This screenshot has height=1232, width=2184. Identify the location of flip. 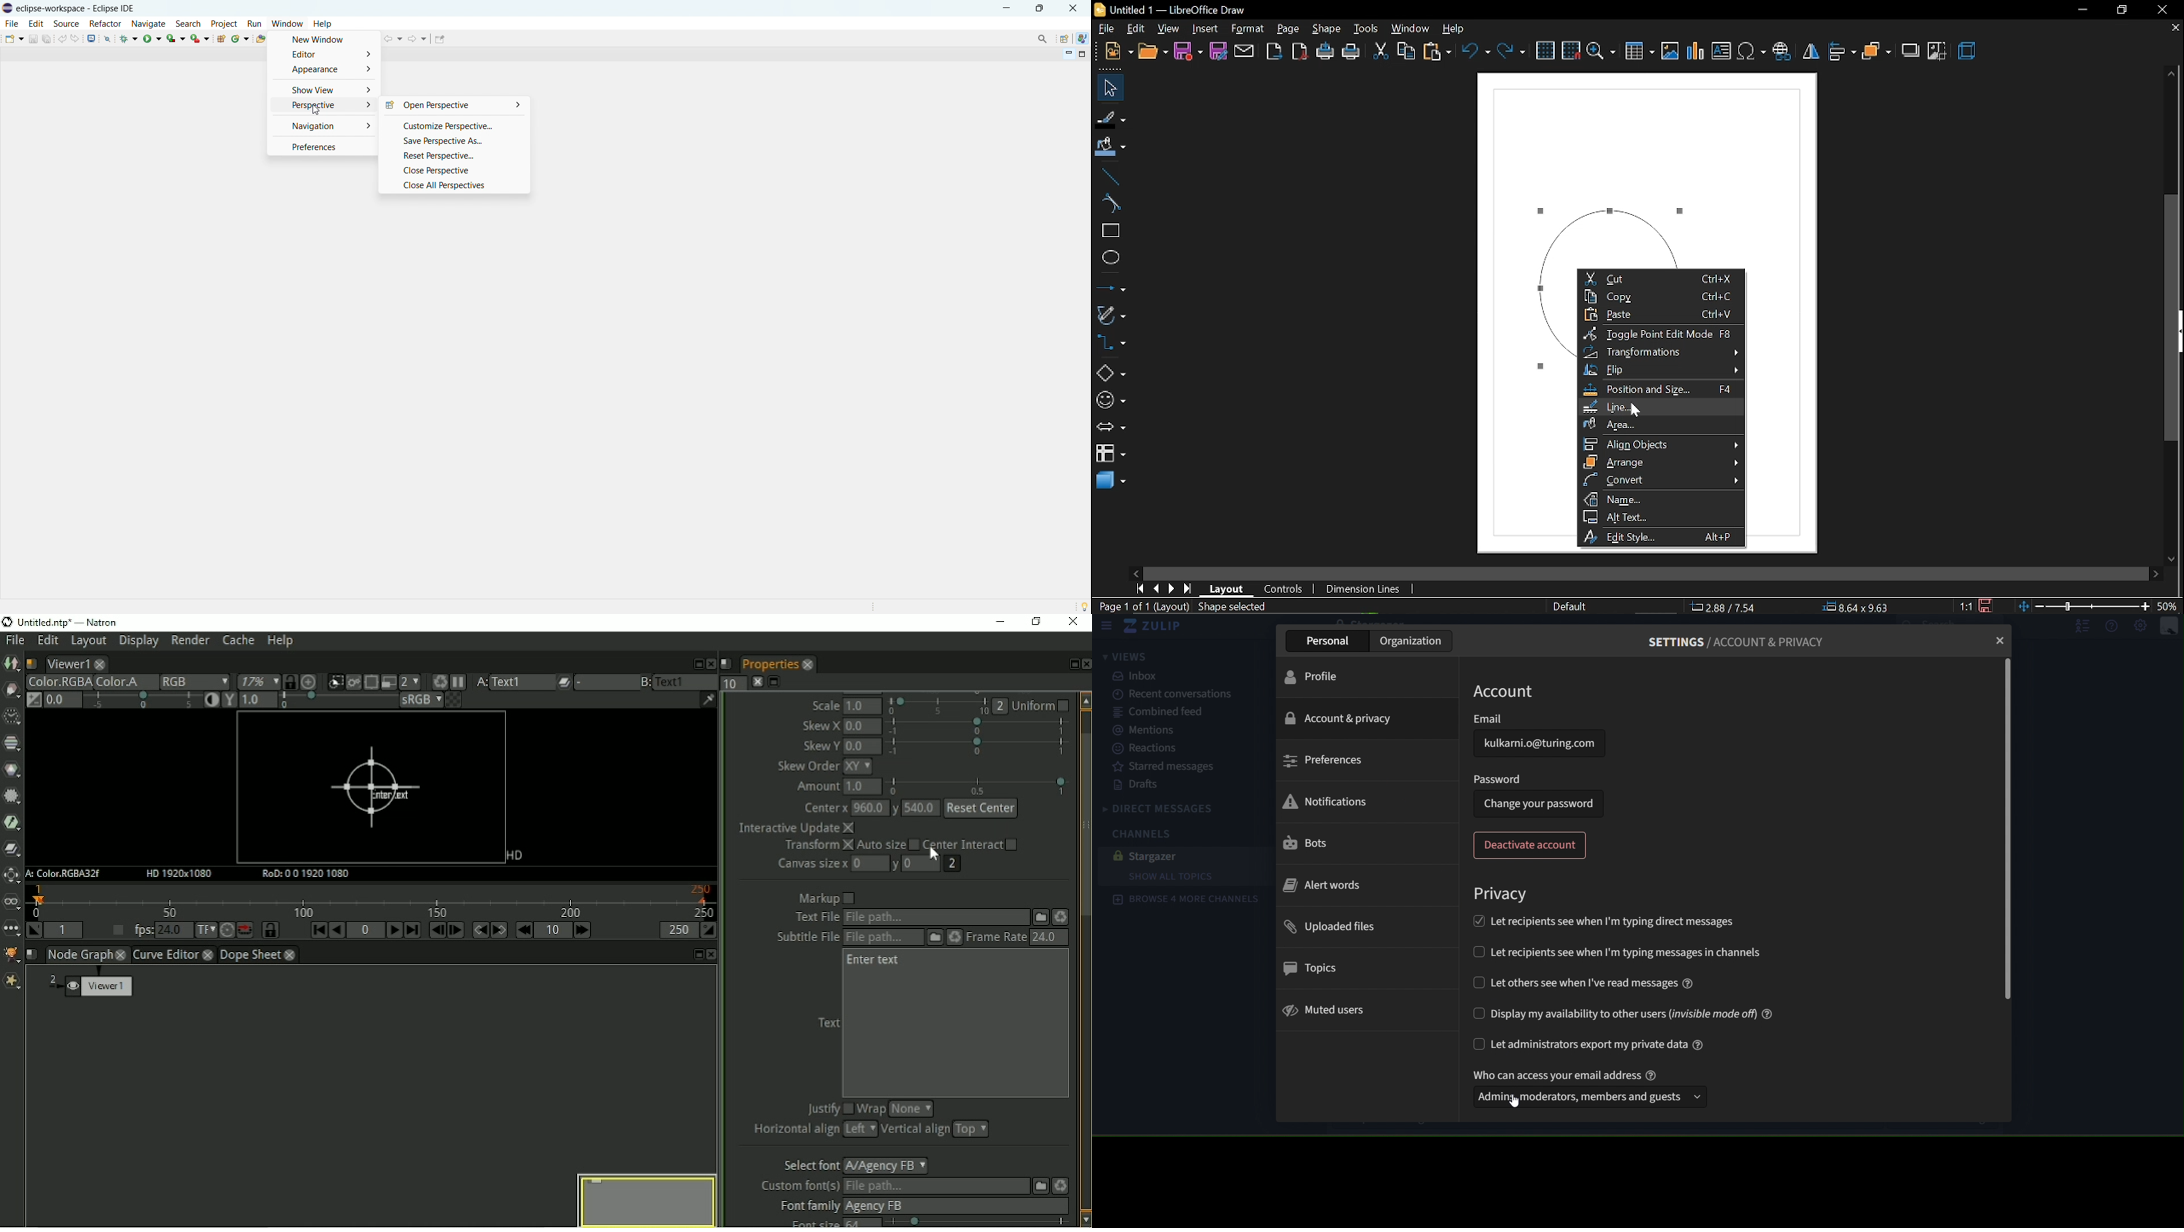
(1810, 50).